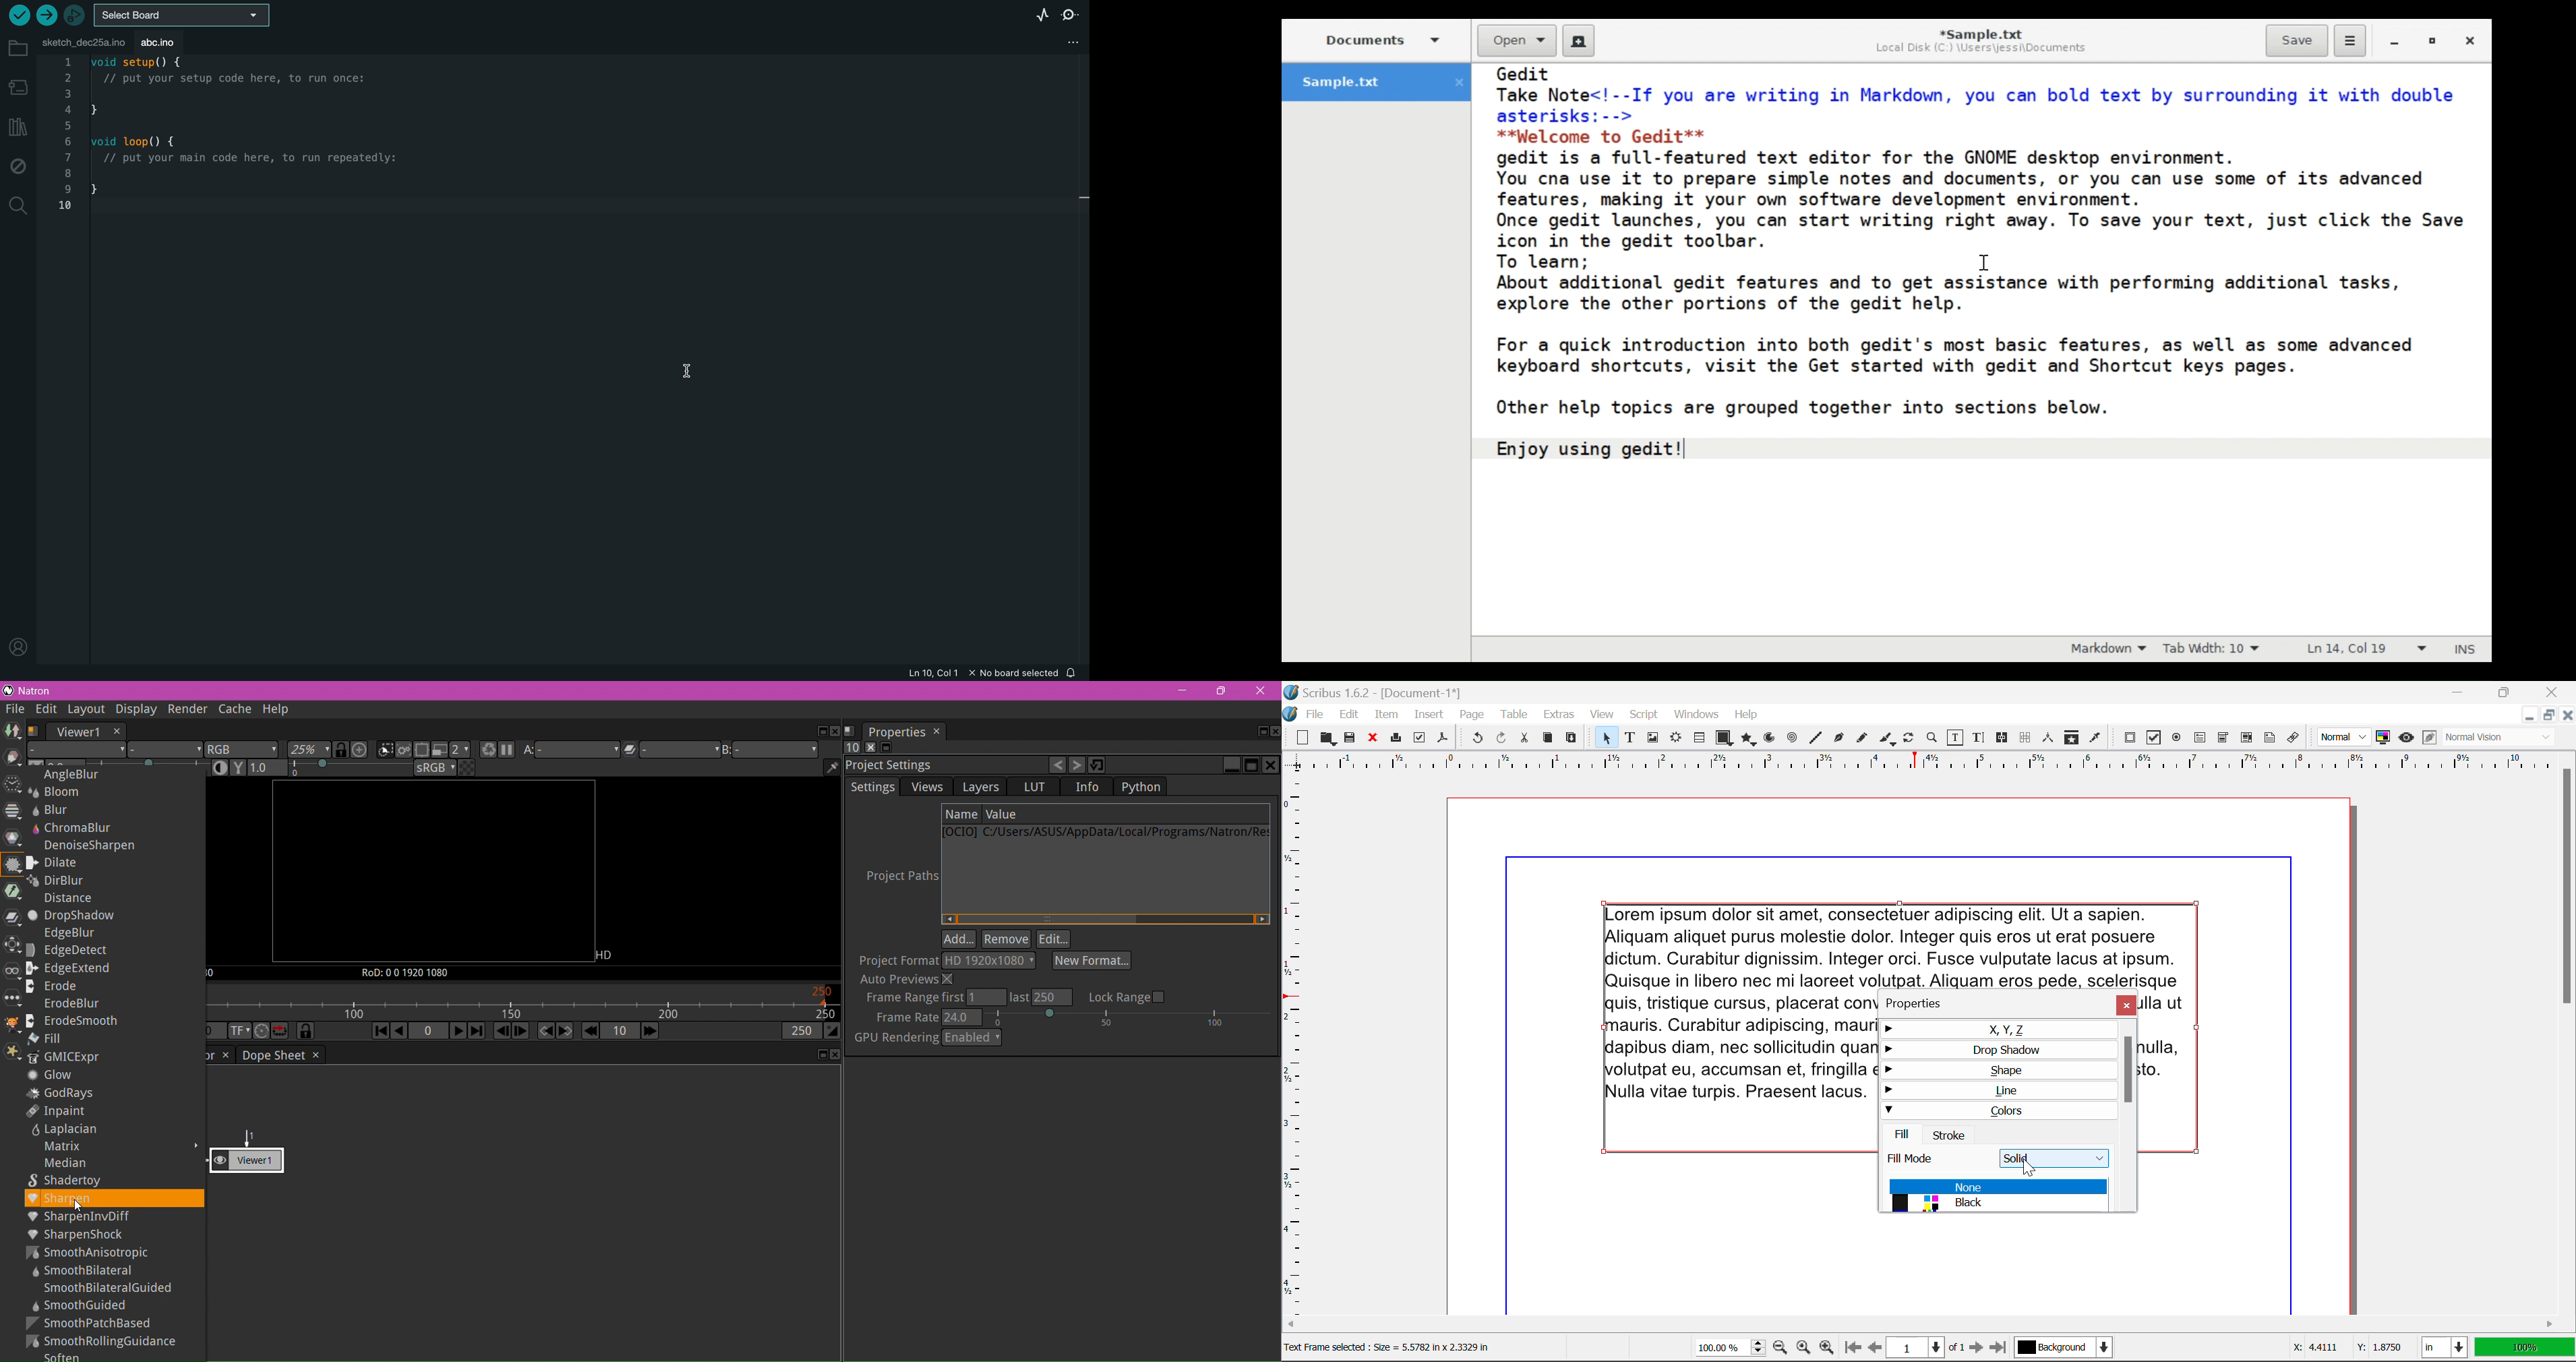  I want to click on Toggle Color Management, so click(2383, 738).